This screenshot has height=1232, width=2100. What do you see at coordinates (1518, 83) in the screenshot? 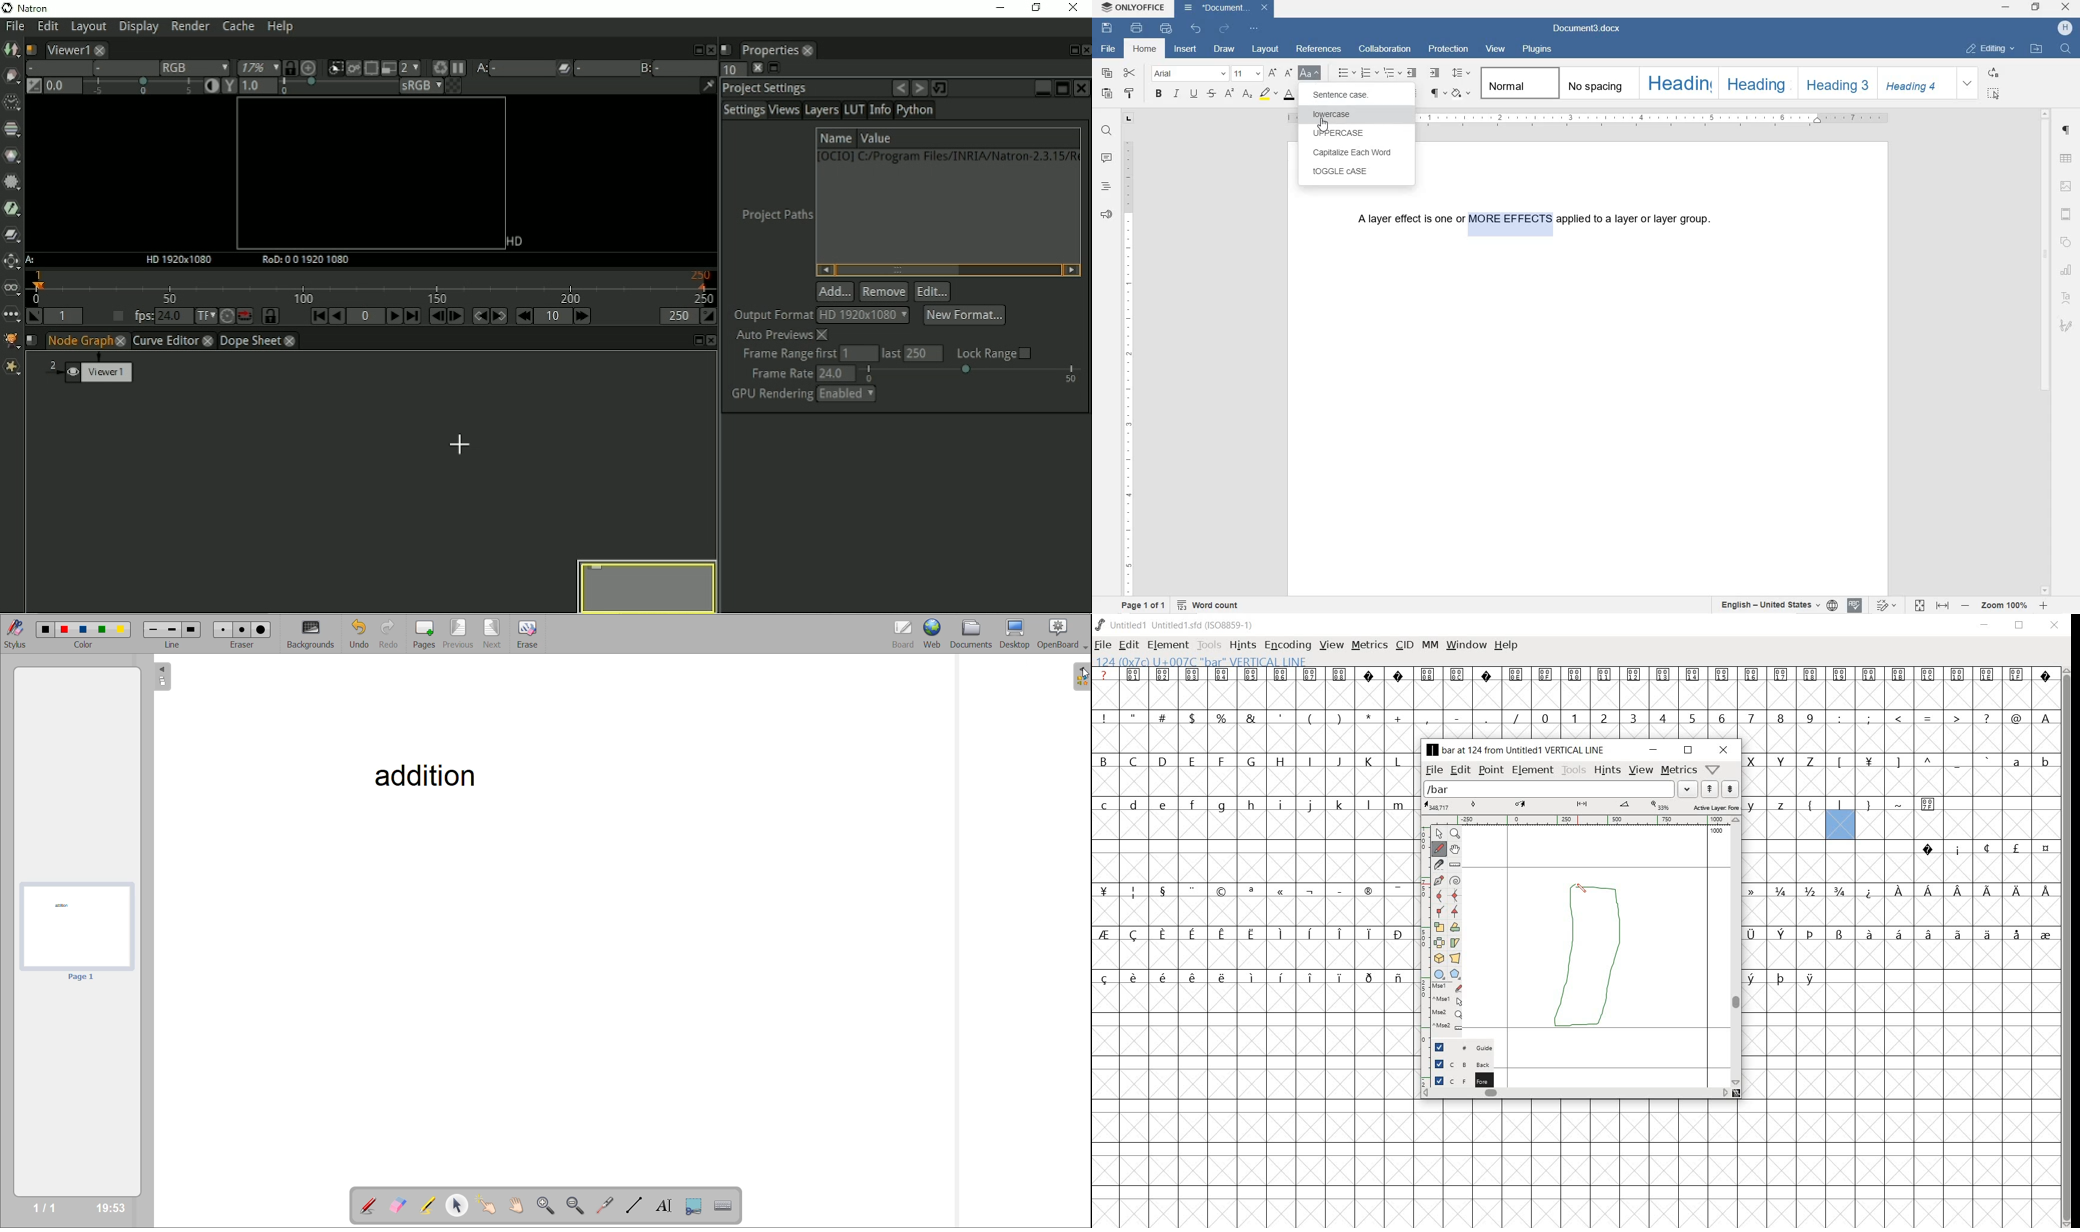
I see `NORMAL` at bounding box center [1518, 83].